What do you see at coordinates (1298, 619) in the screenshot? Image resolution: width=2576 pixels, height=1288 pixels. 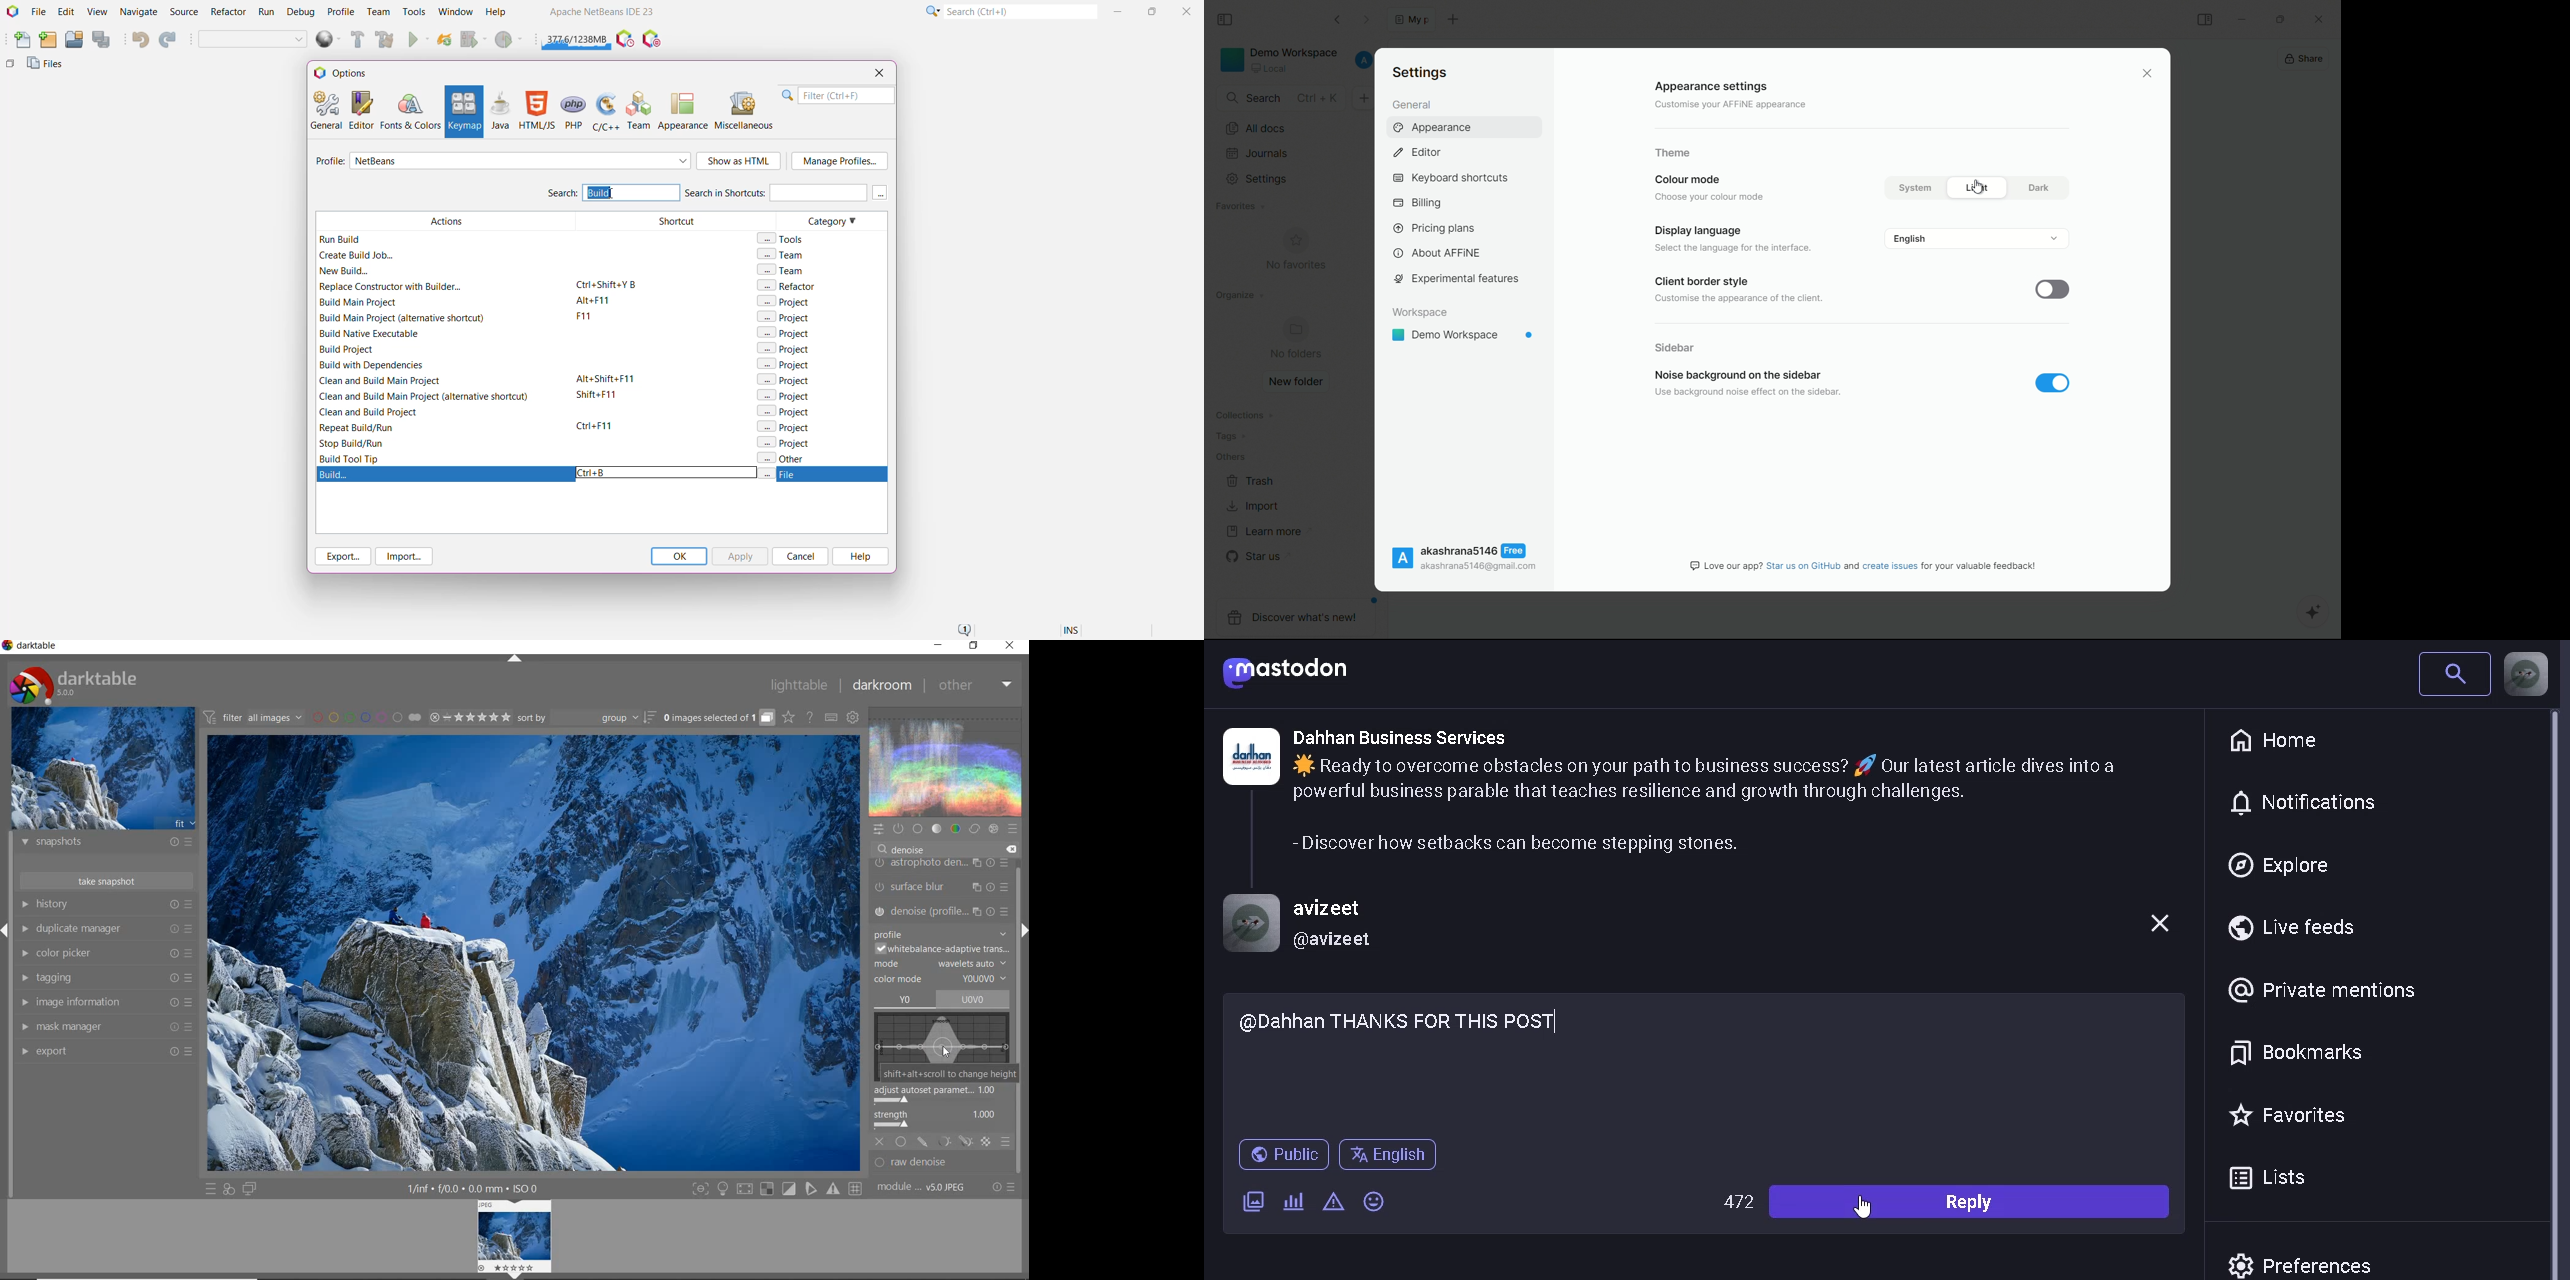 I see `Discover What's new` at bounding box center [1298, 619].